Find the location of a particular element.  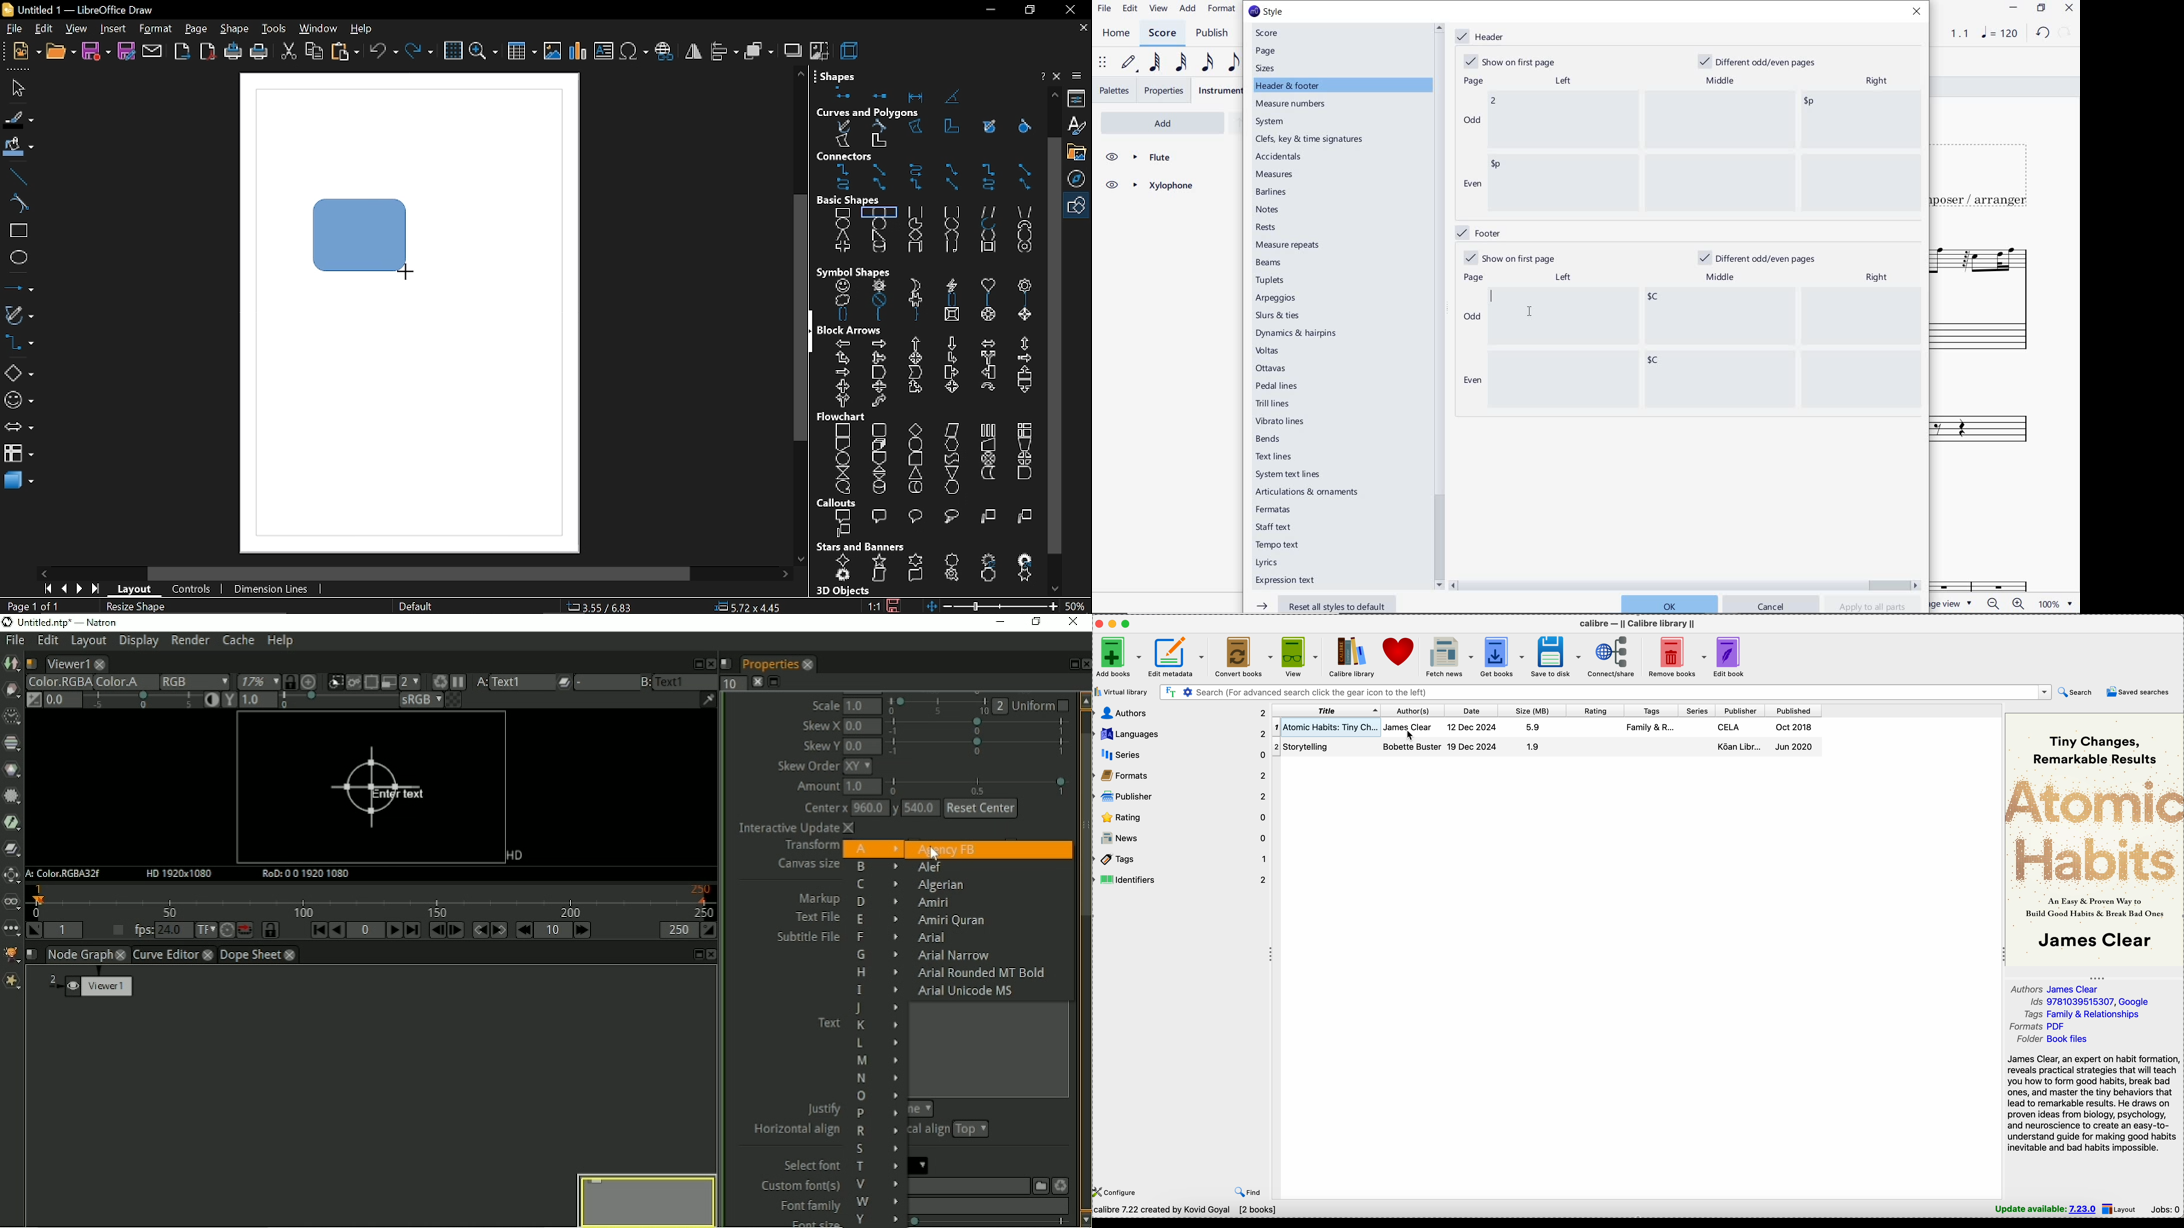

header marked is located at coordinates (1483, 37).